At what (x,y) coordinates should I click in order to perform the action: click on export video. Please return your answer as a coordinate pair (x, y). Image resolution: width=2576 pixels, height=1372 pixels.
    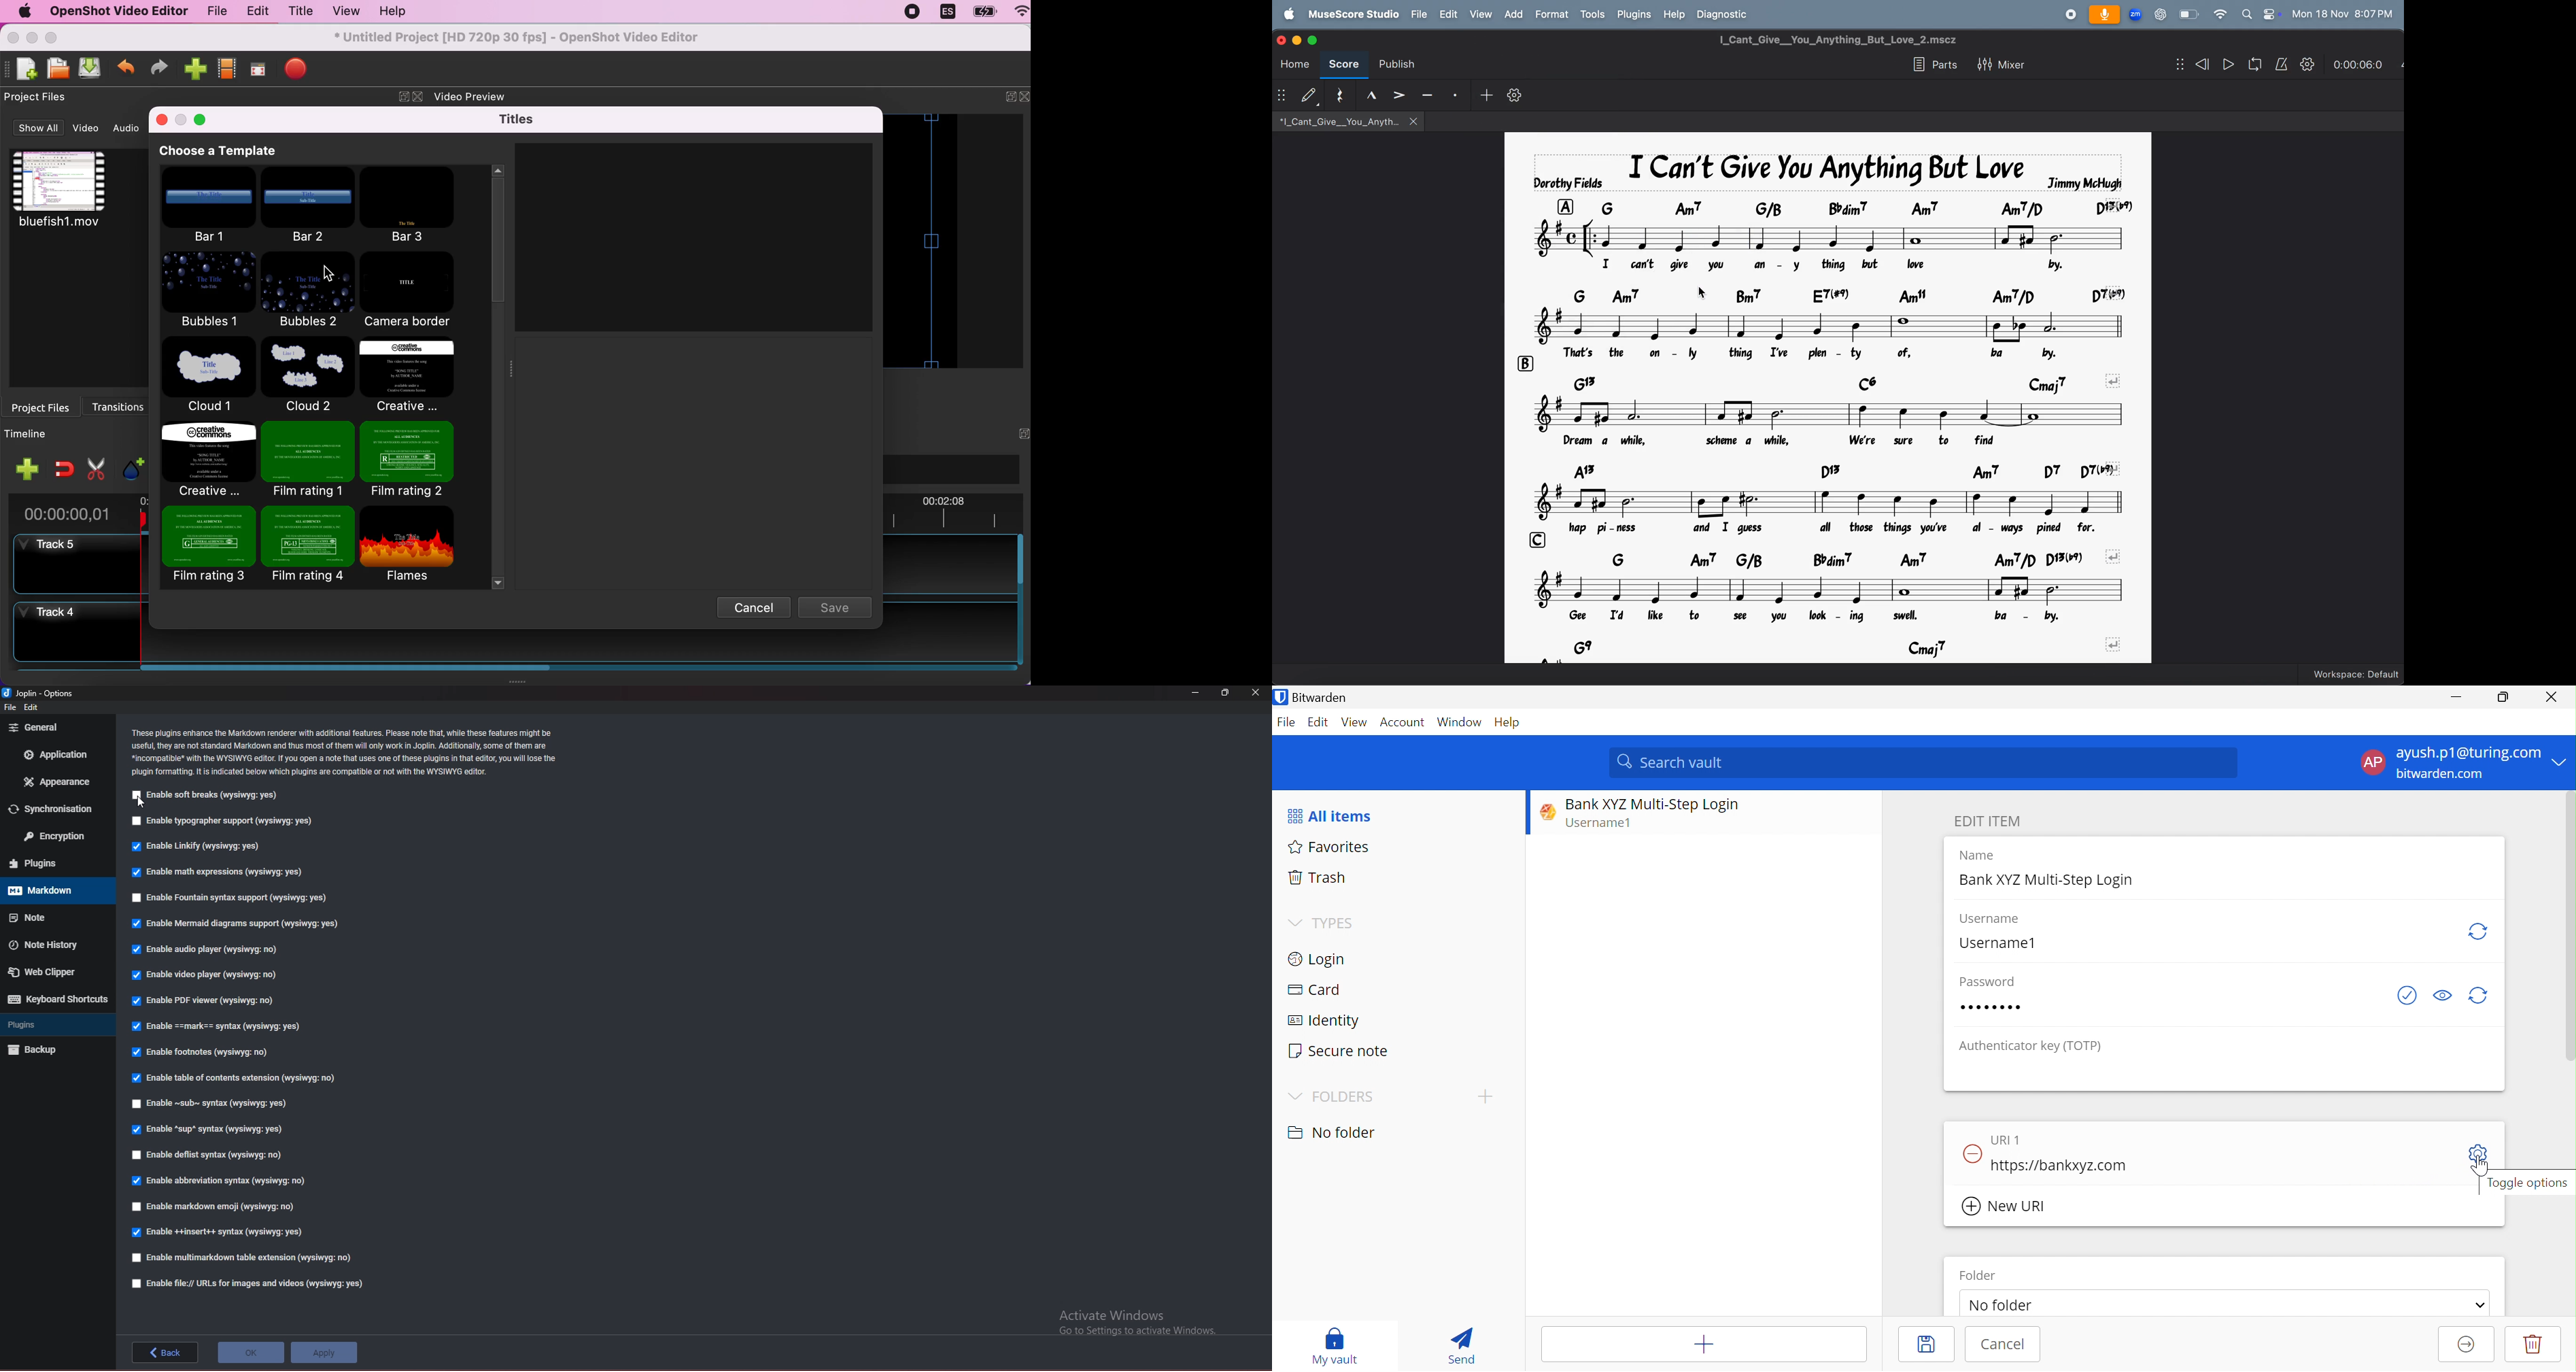
    Looking at the image, I should click on (297, 70).